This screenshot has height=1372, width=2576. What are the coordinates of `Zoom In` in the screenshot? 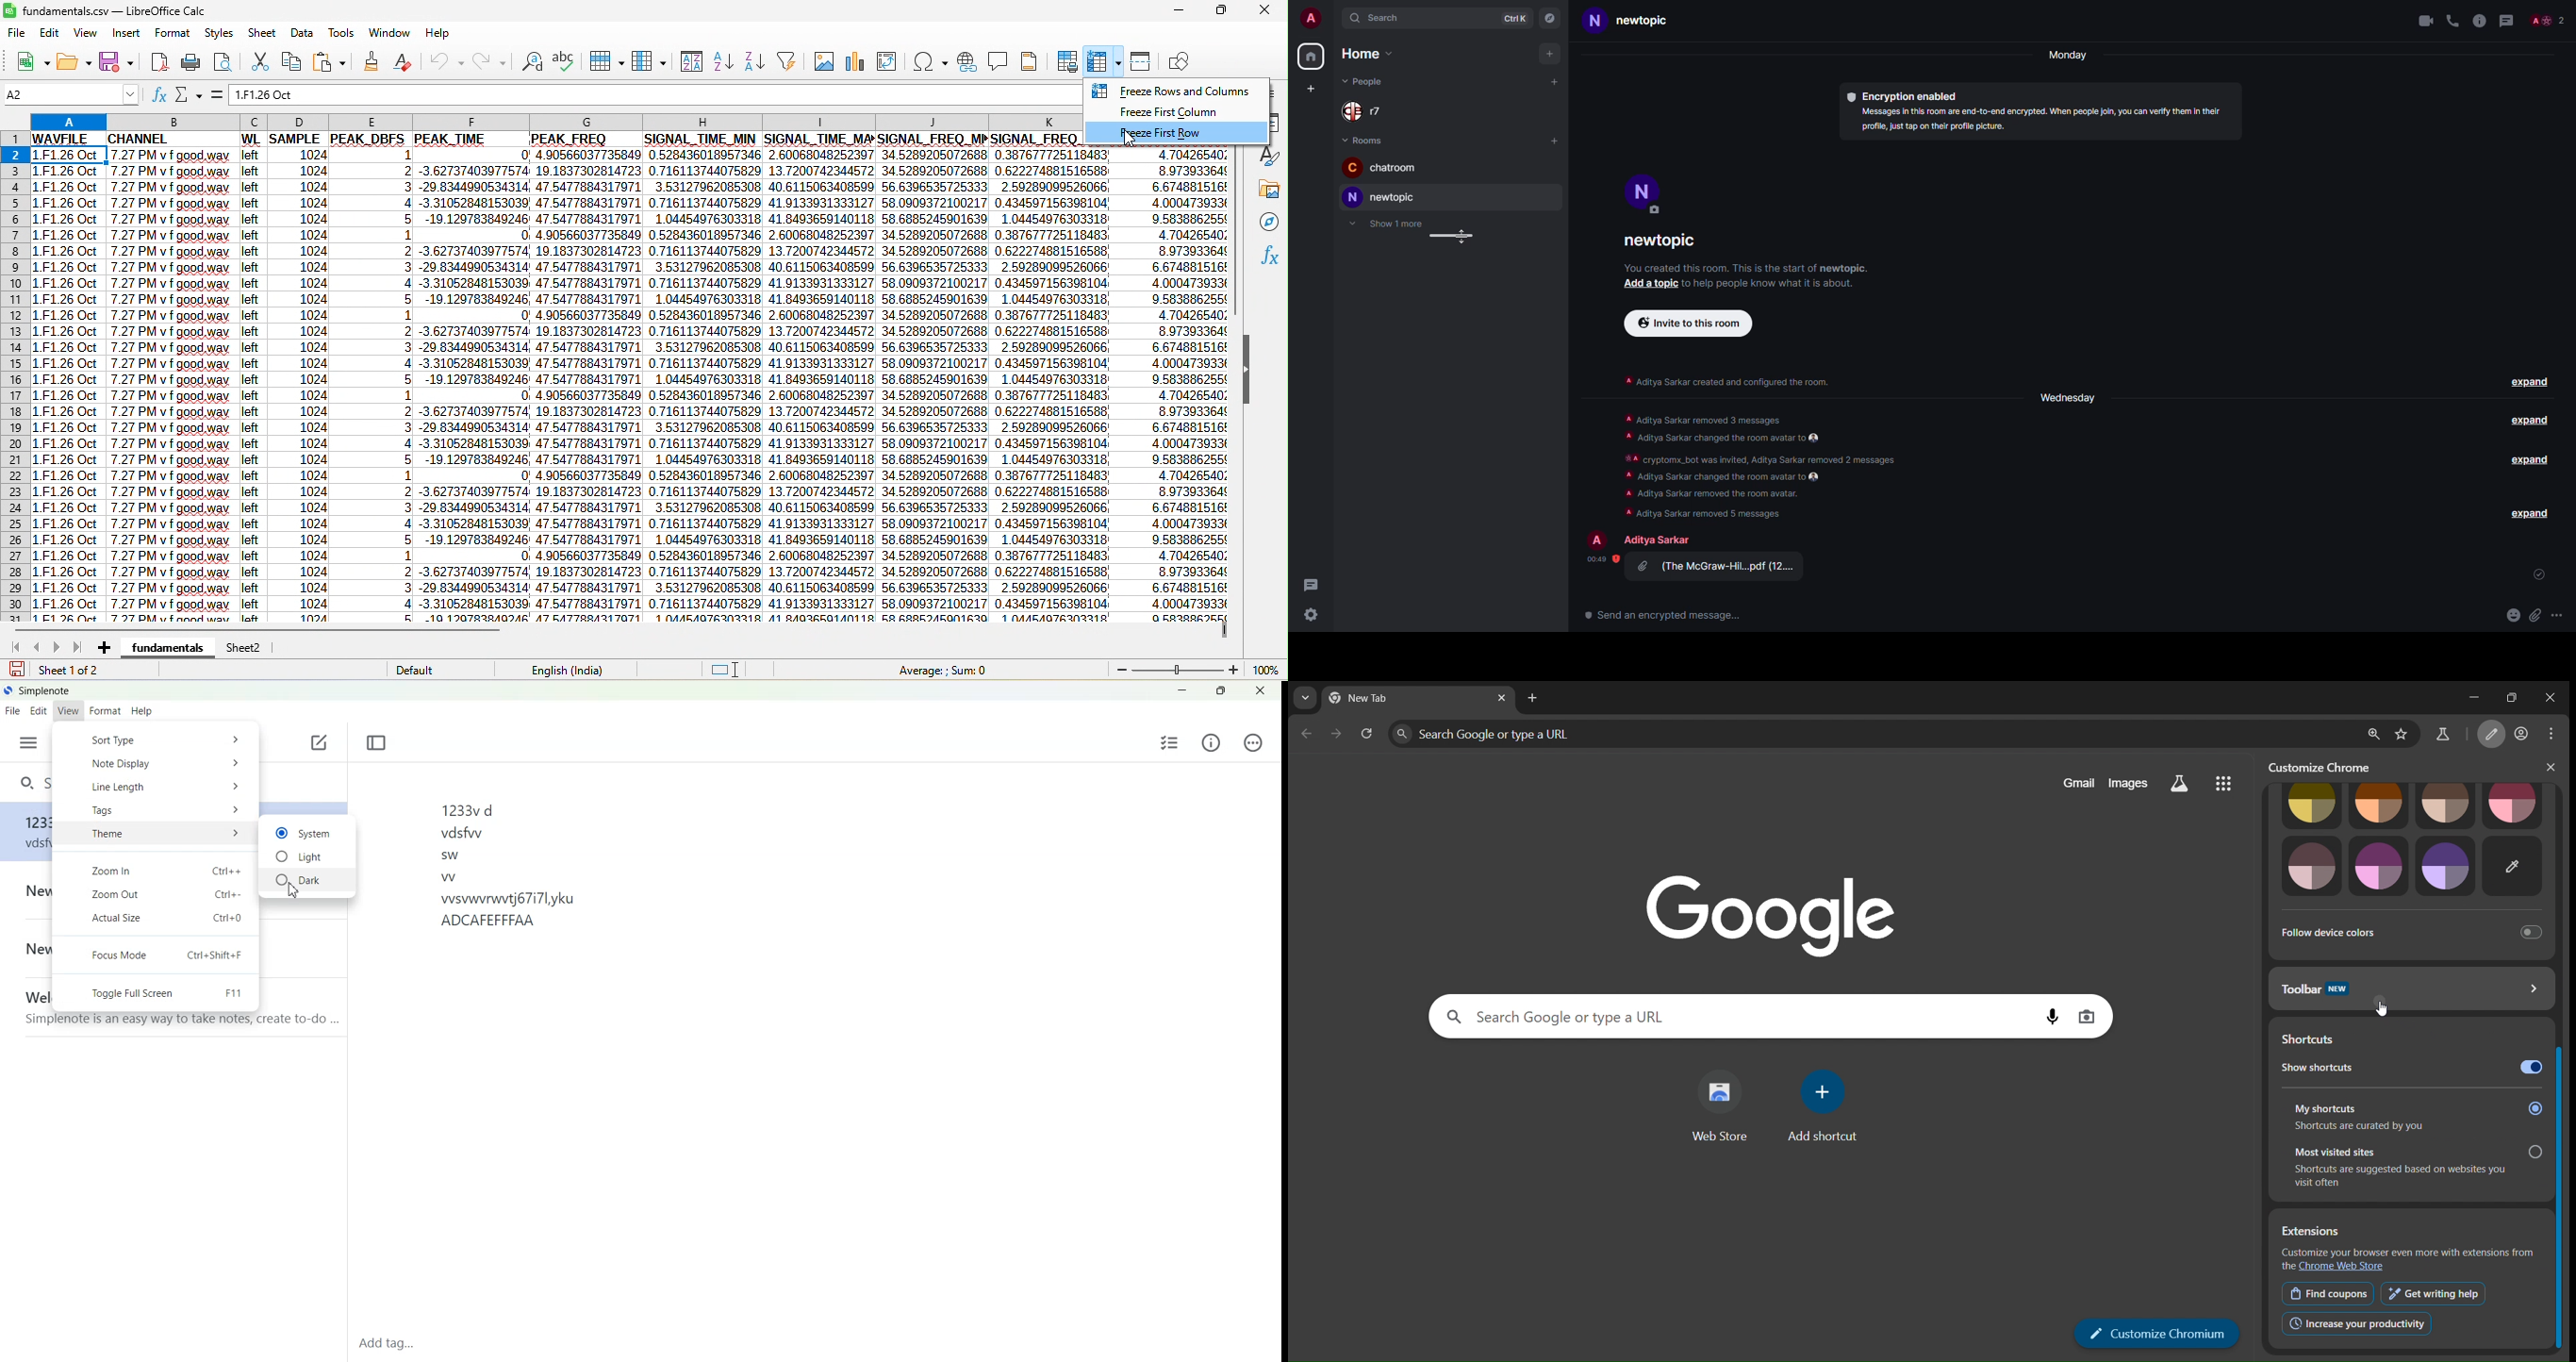 It's located at (156, 868).